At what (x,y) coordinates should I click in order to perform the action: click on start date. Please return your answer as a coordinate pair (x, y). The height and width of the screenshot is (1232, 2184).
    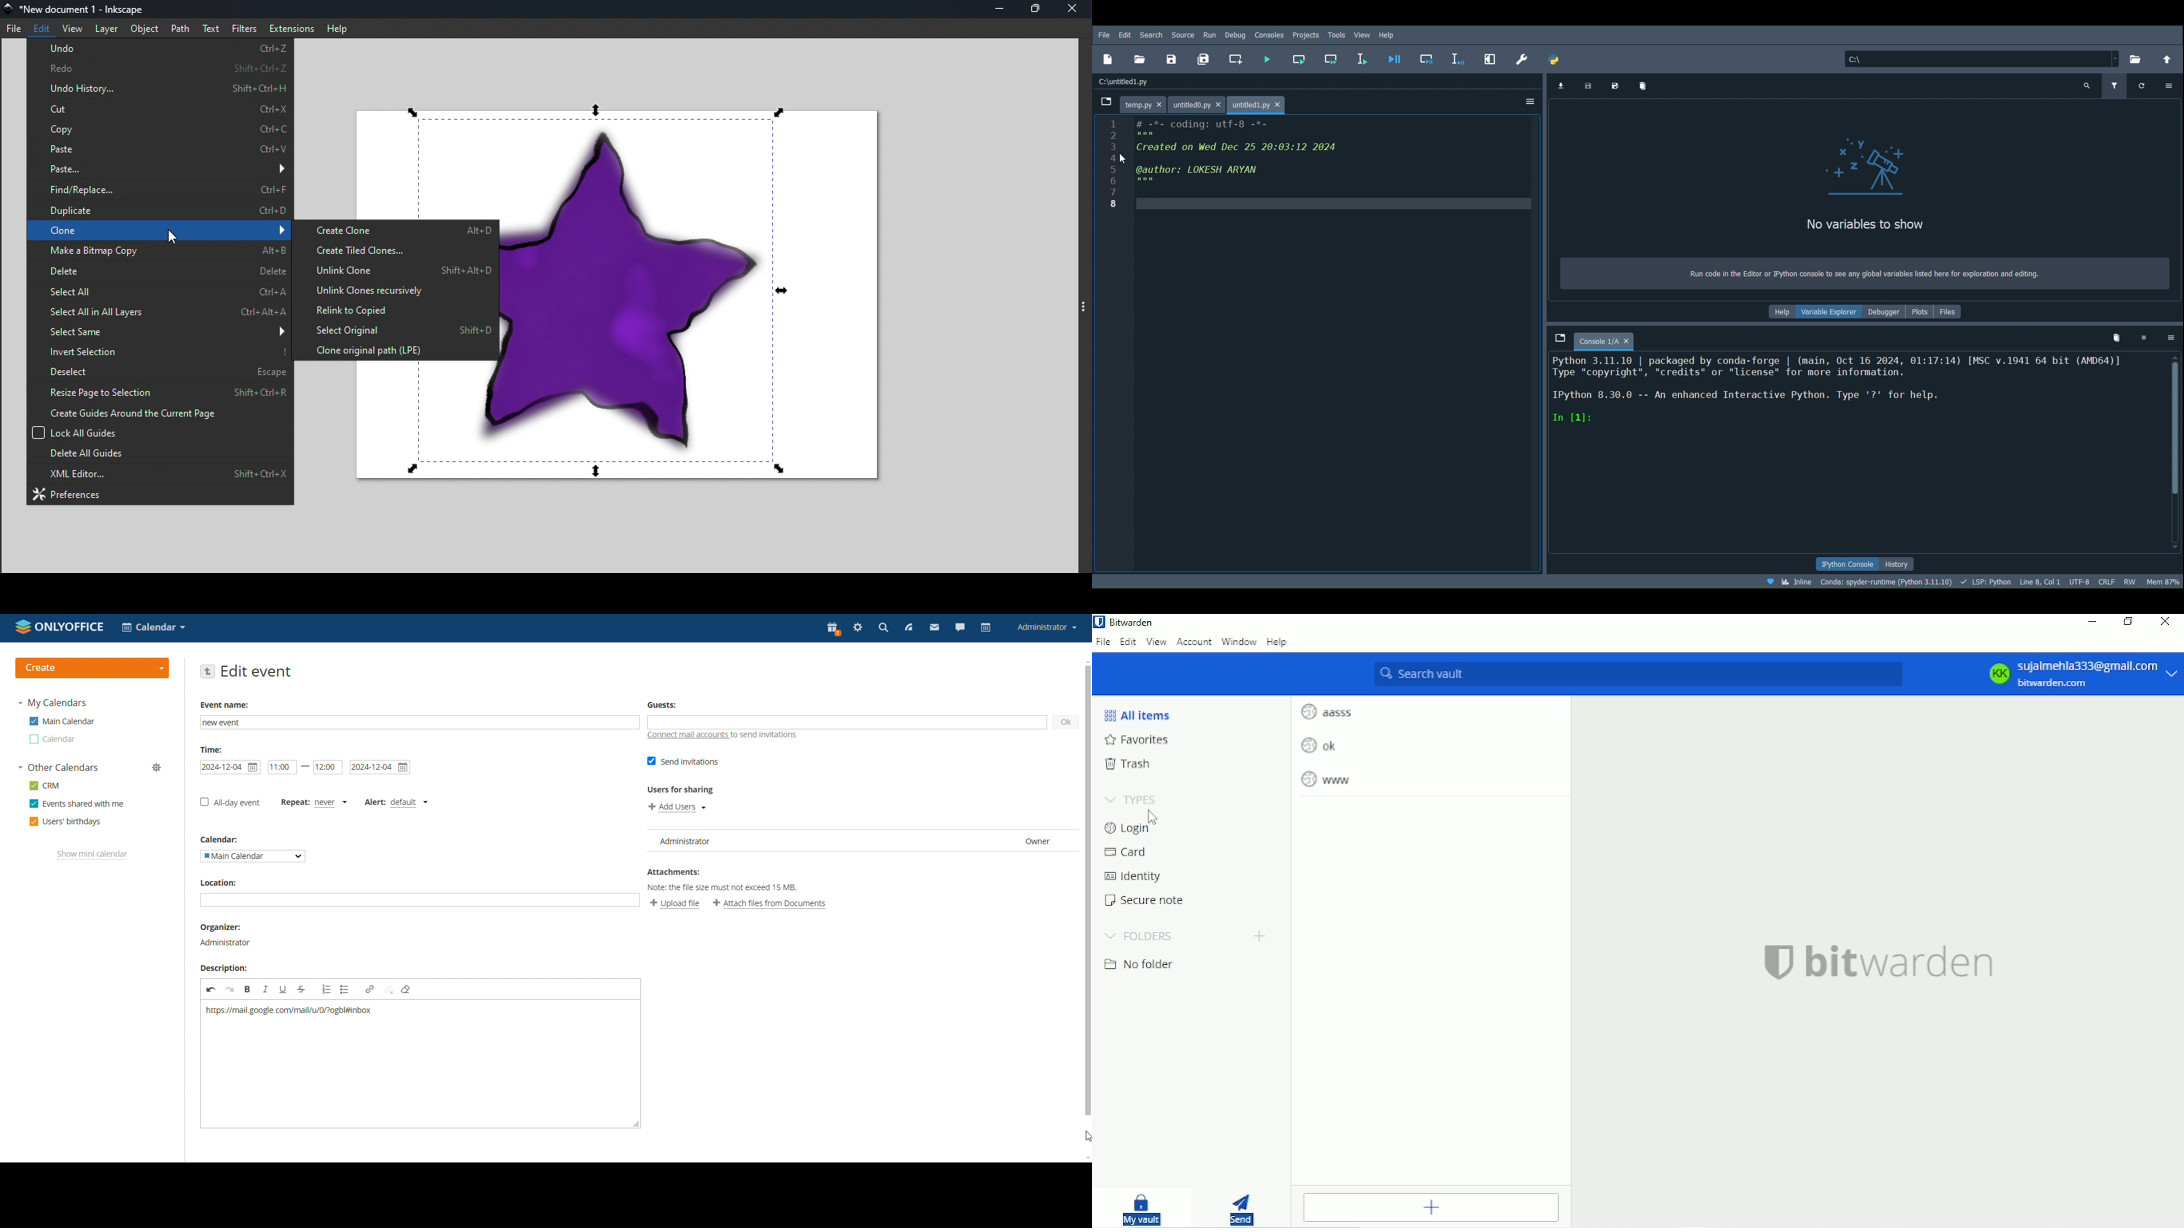
    Looking at the image, I should click on (282, 767).